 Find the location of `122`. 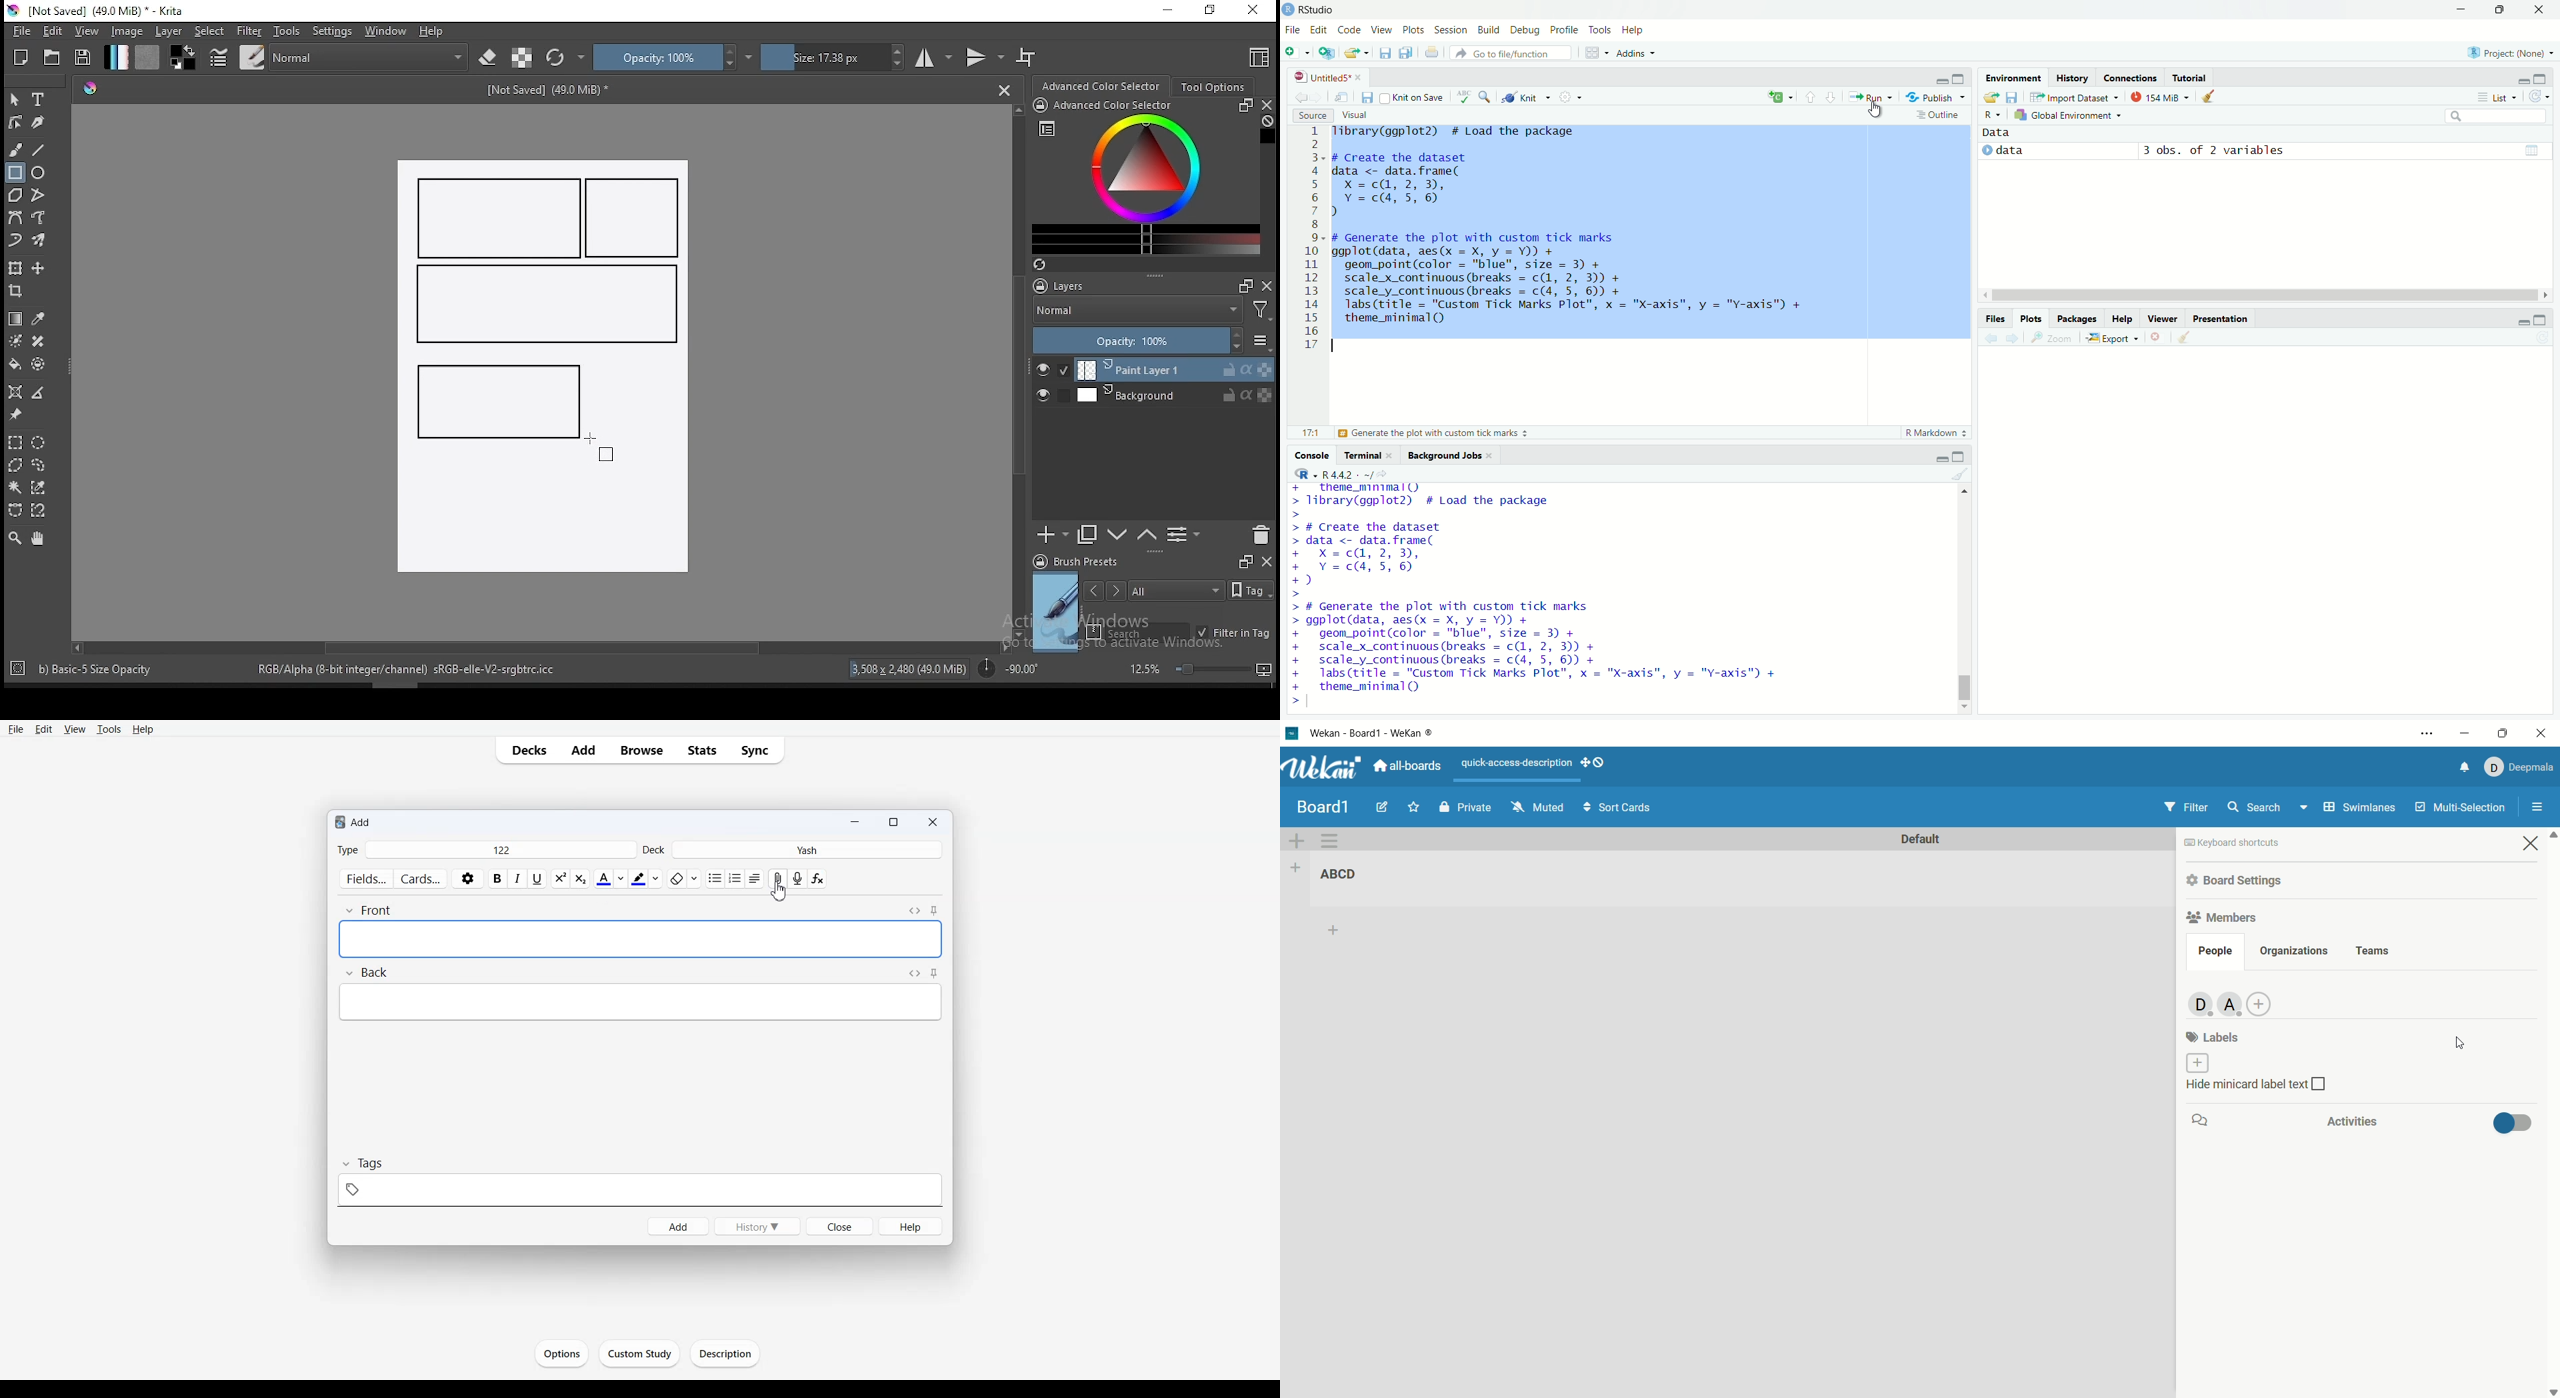

122 is located at coordinates (499, 850).